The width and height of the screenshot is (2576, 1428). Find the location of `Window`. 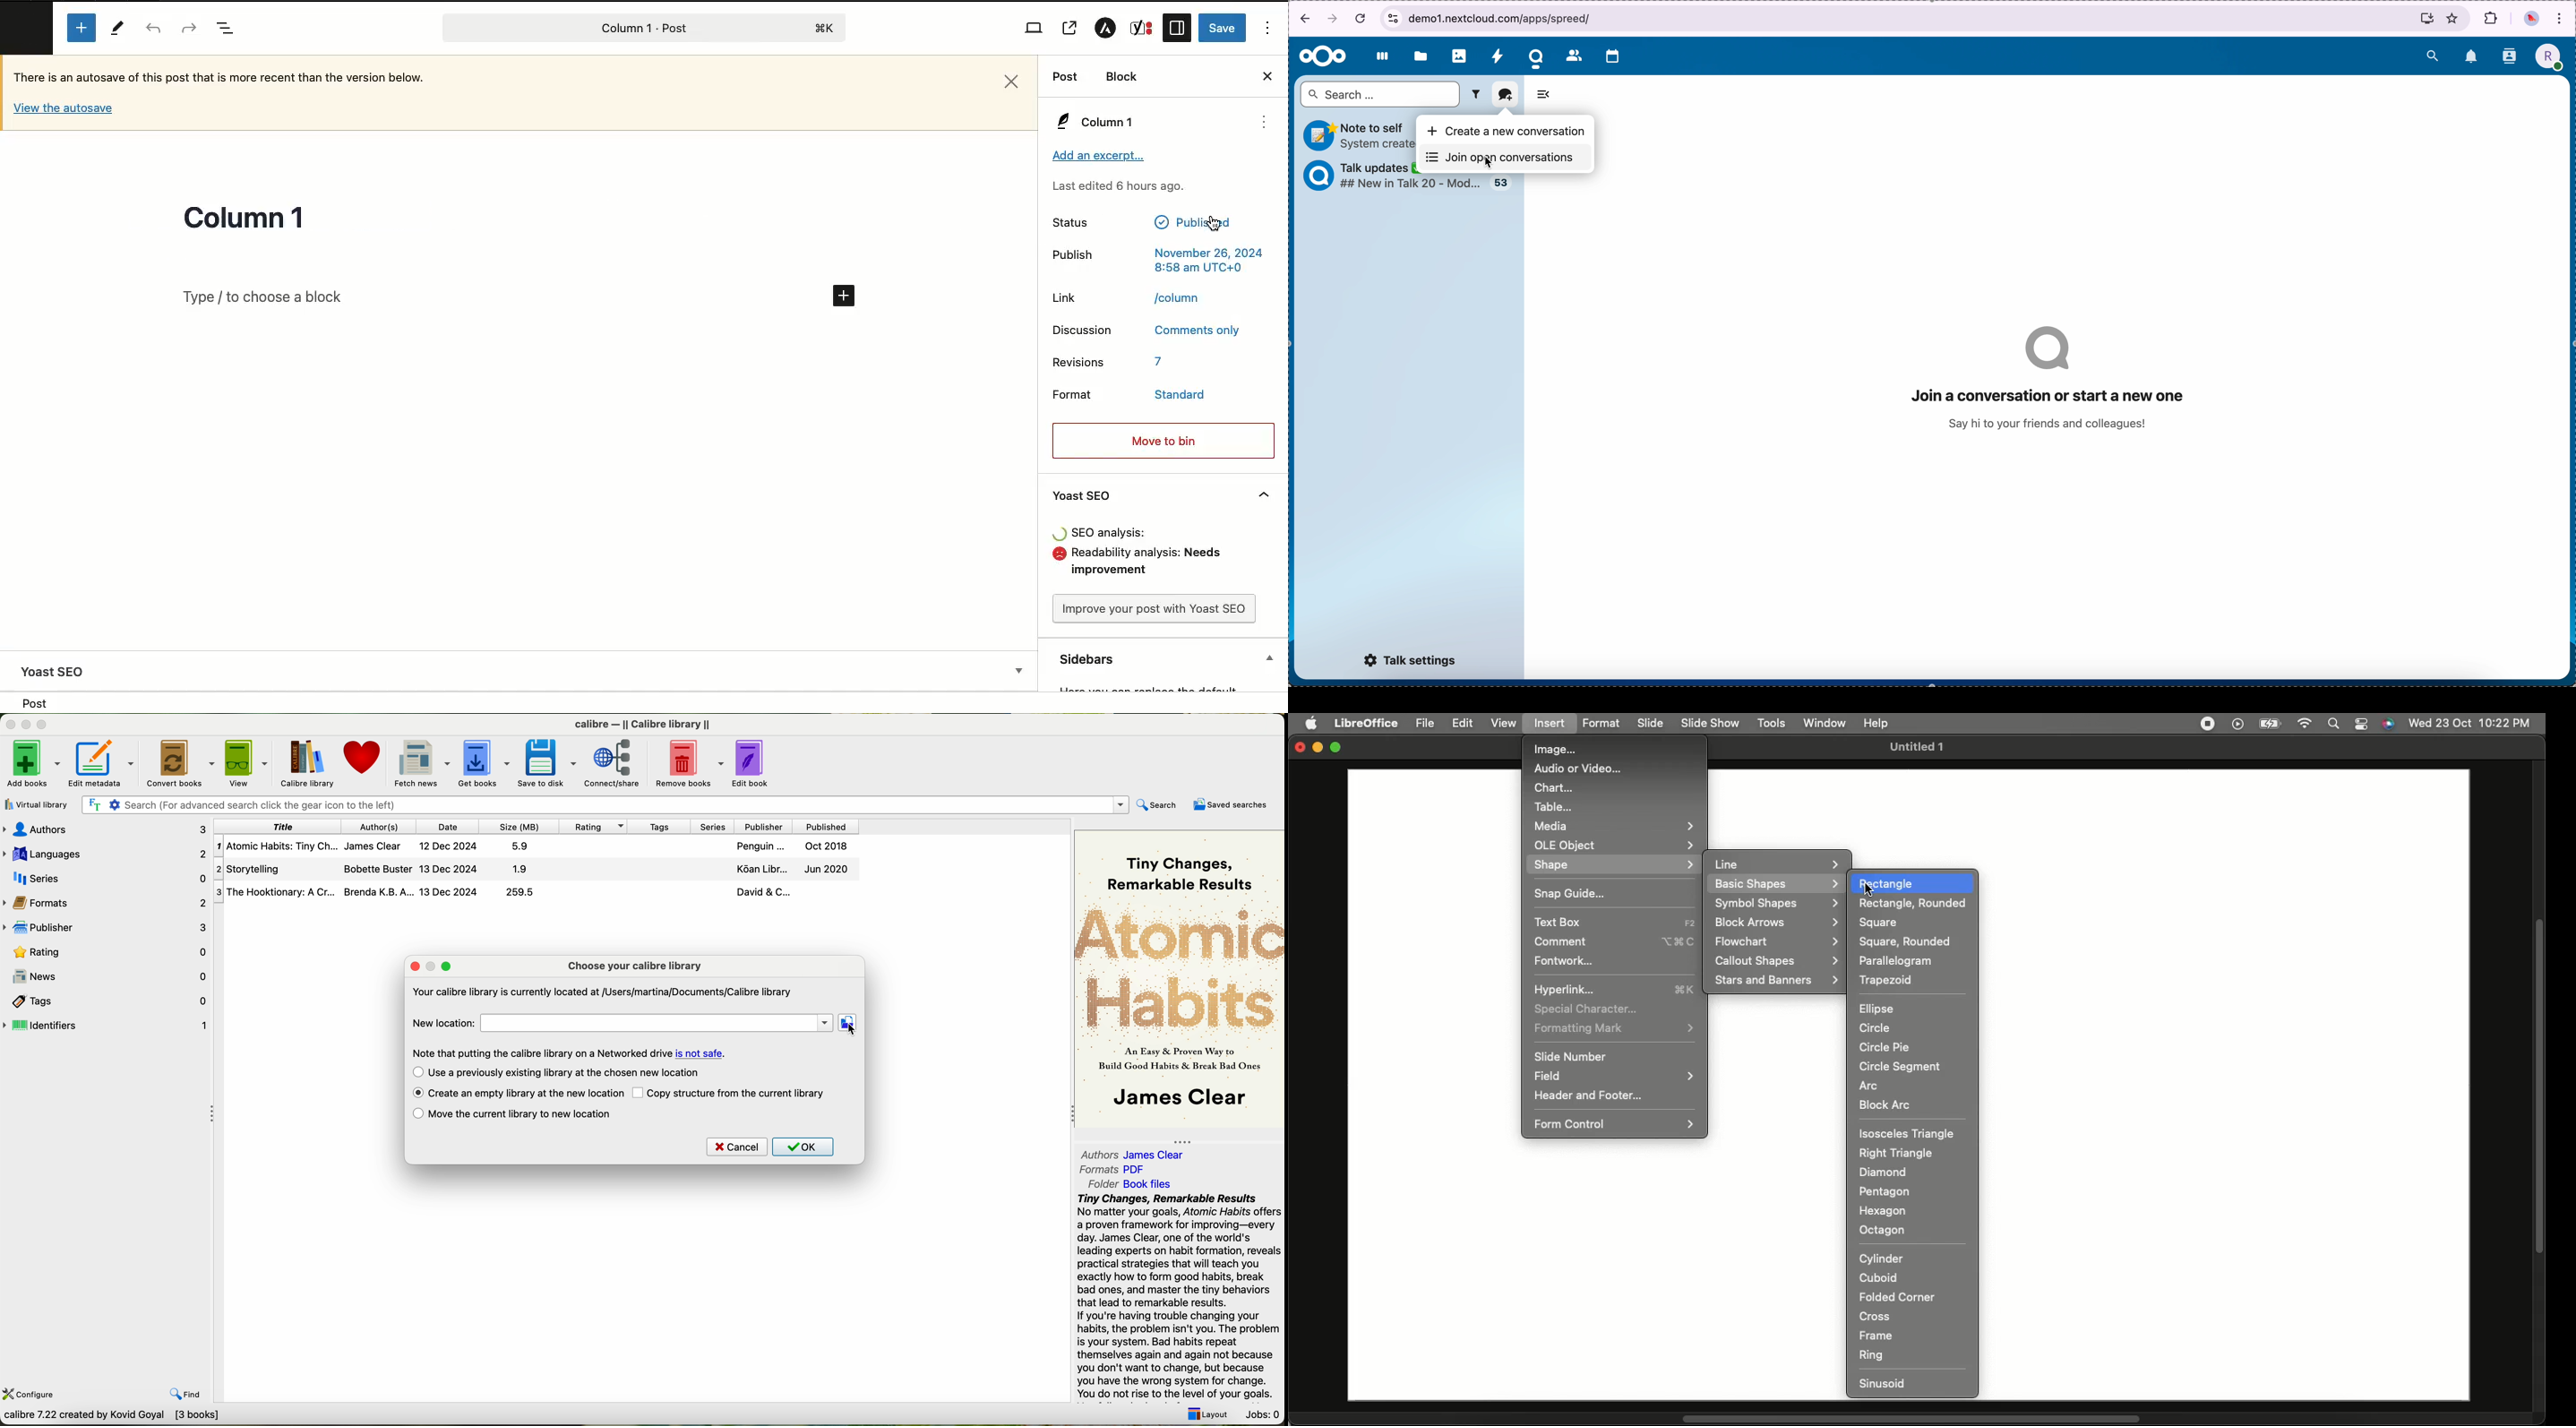

Window is located at coordinates (1826, 723).